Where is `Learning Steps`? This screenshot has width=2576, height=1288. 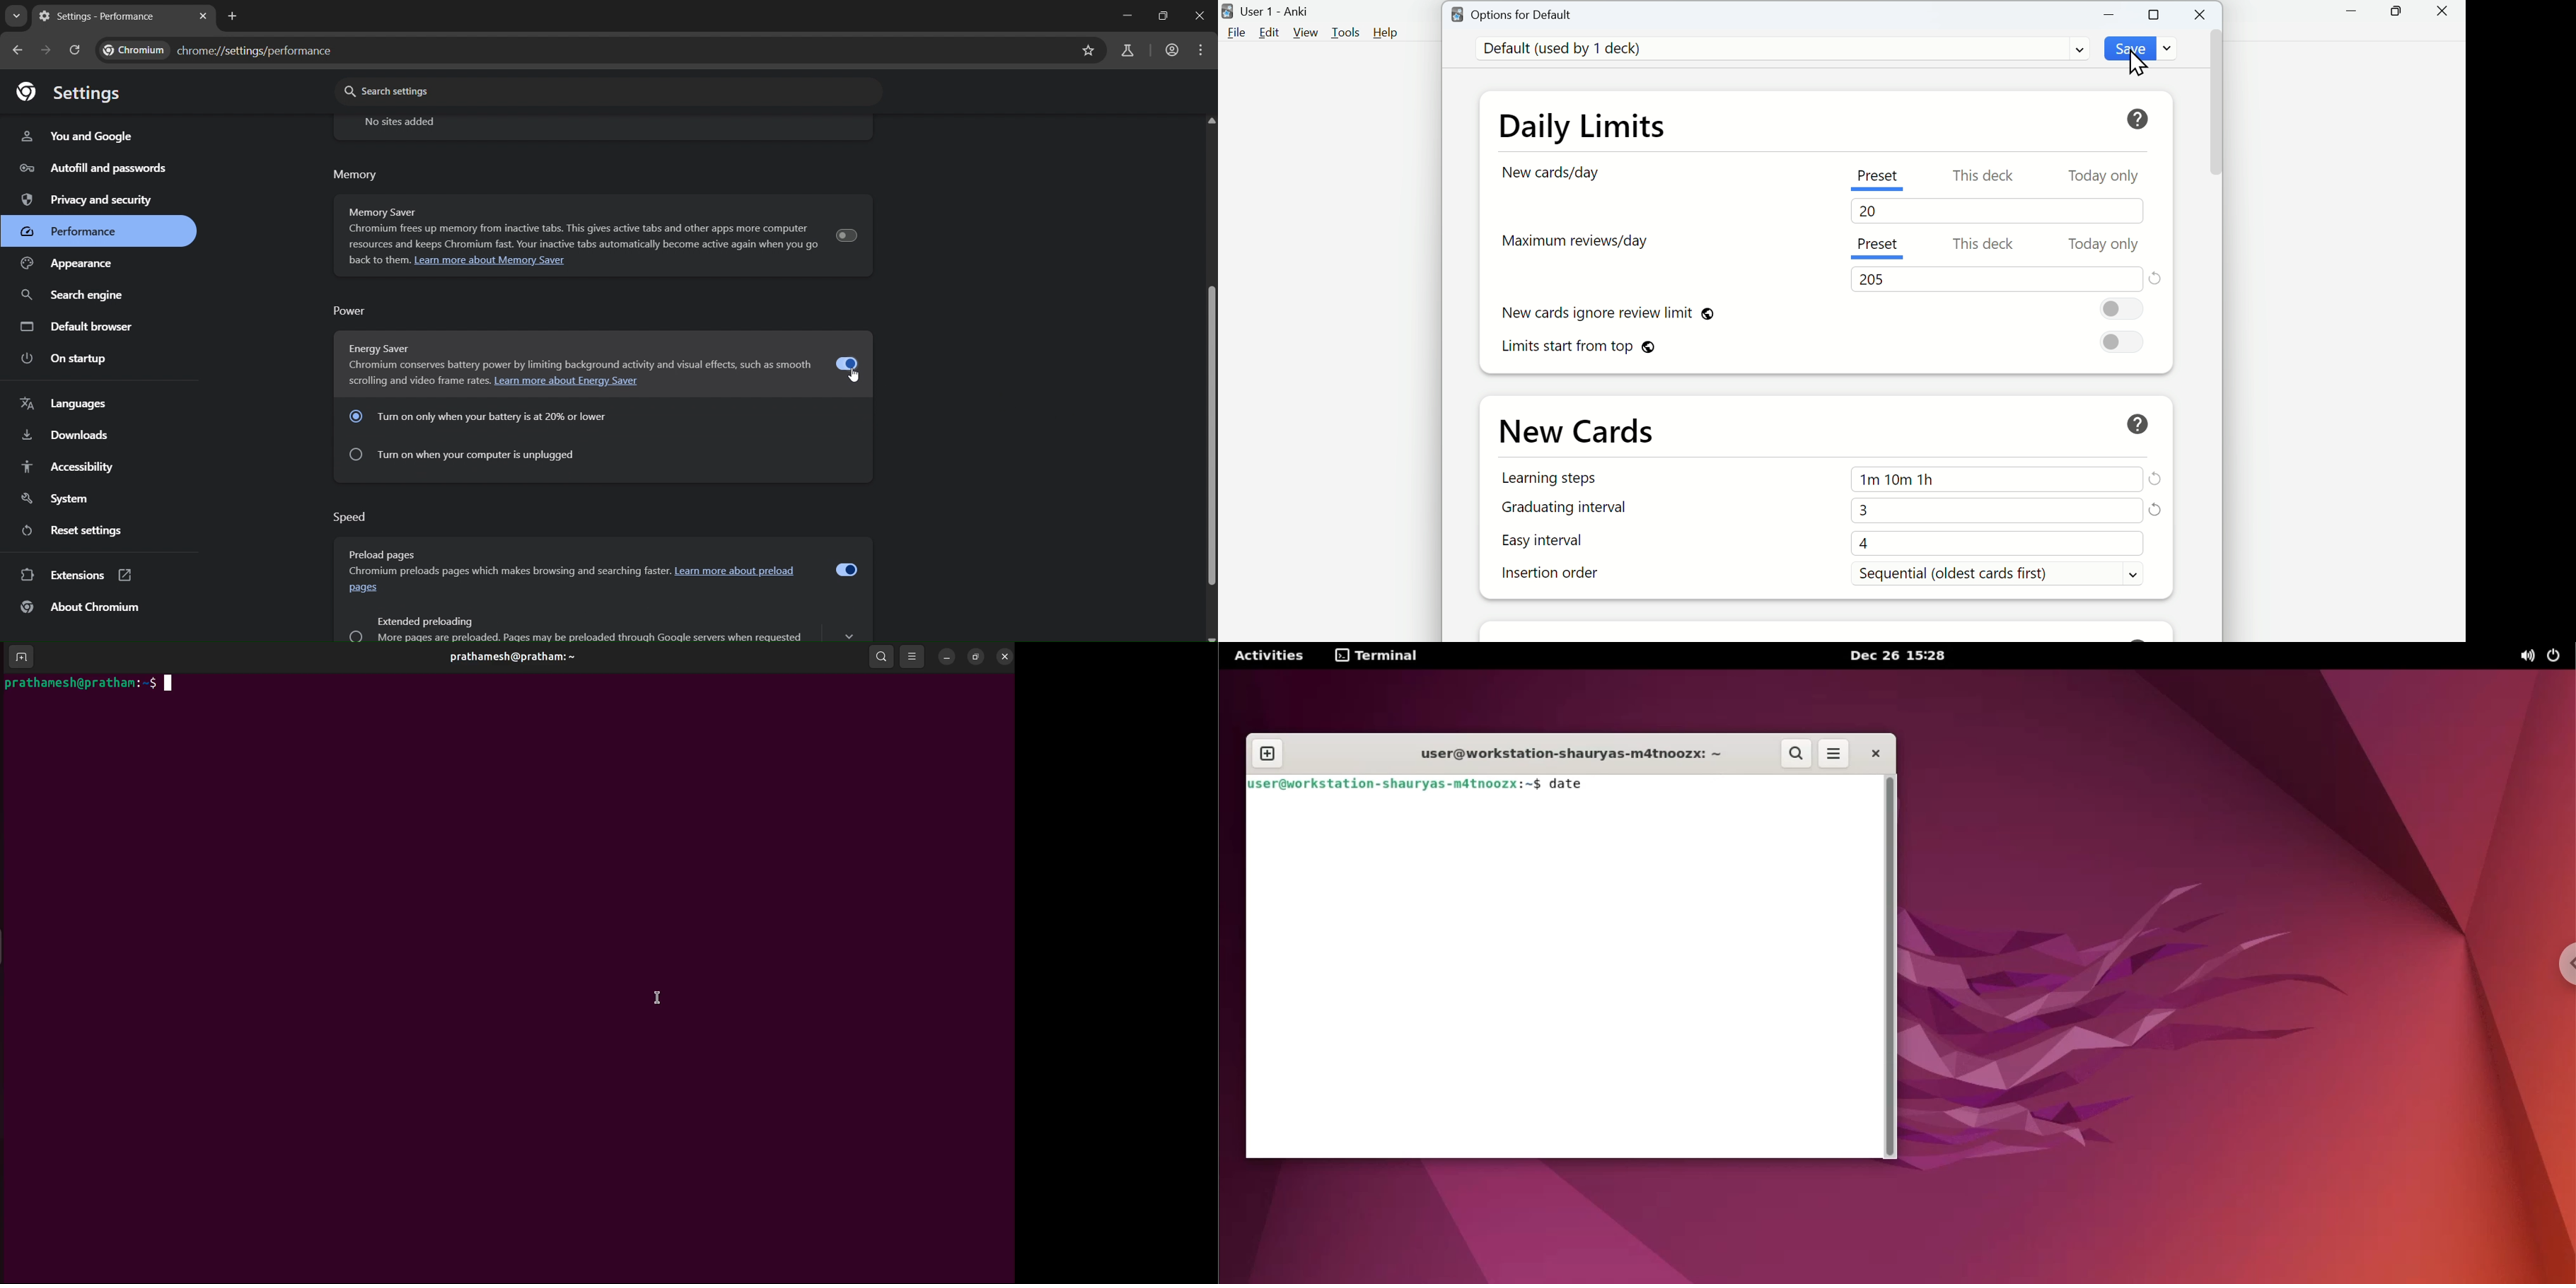 Learning Steps is located at coordinates (1551, 481).